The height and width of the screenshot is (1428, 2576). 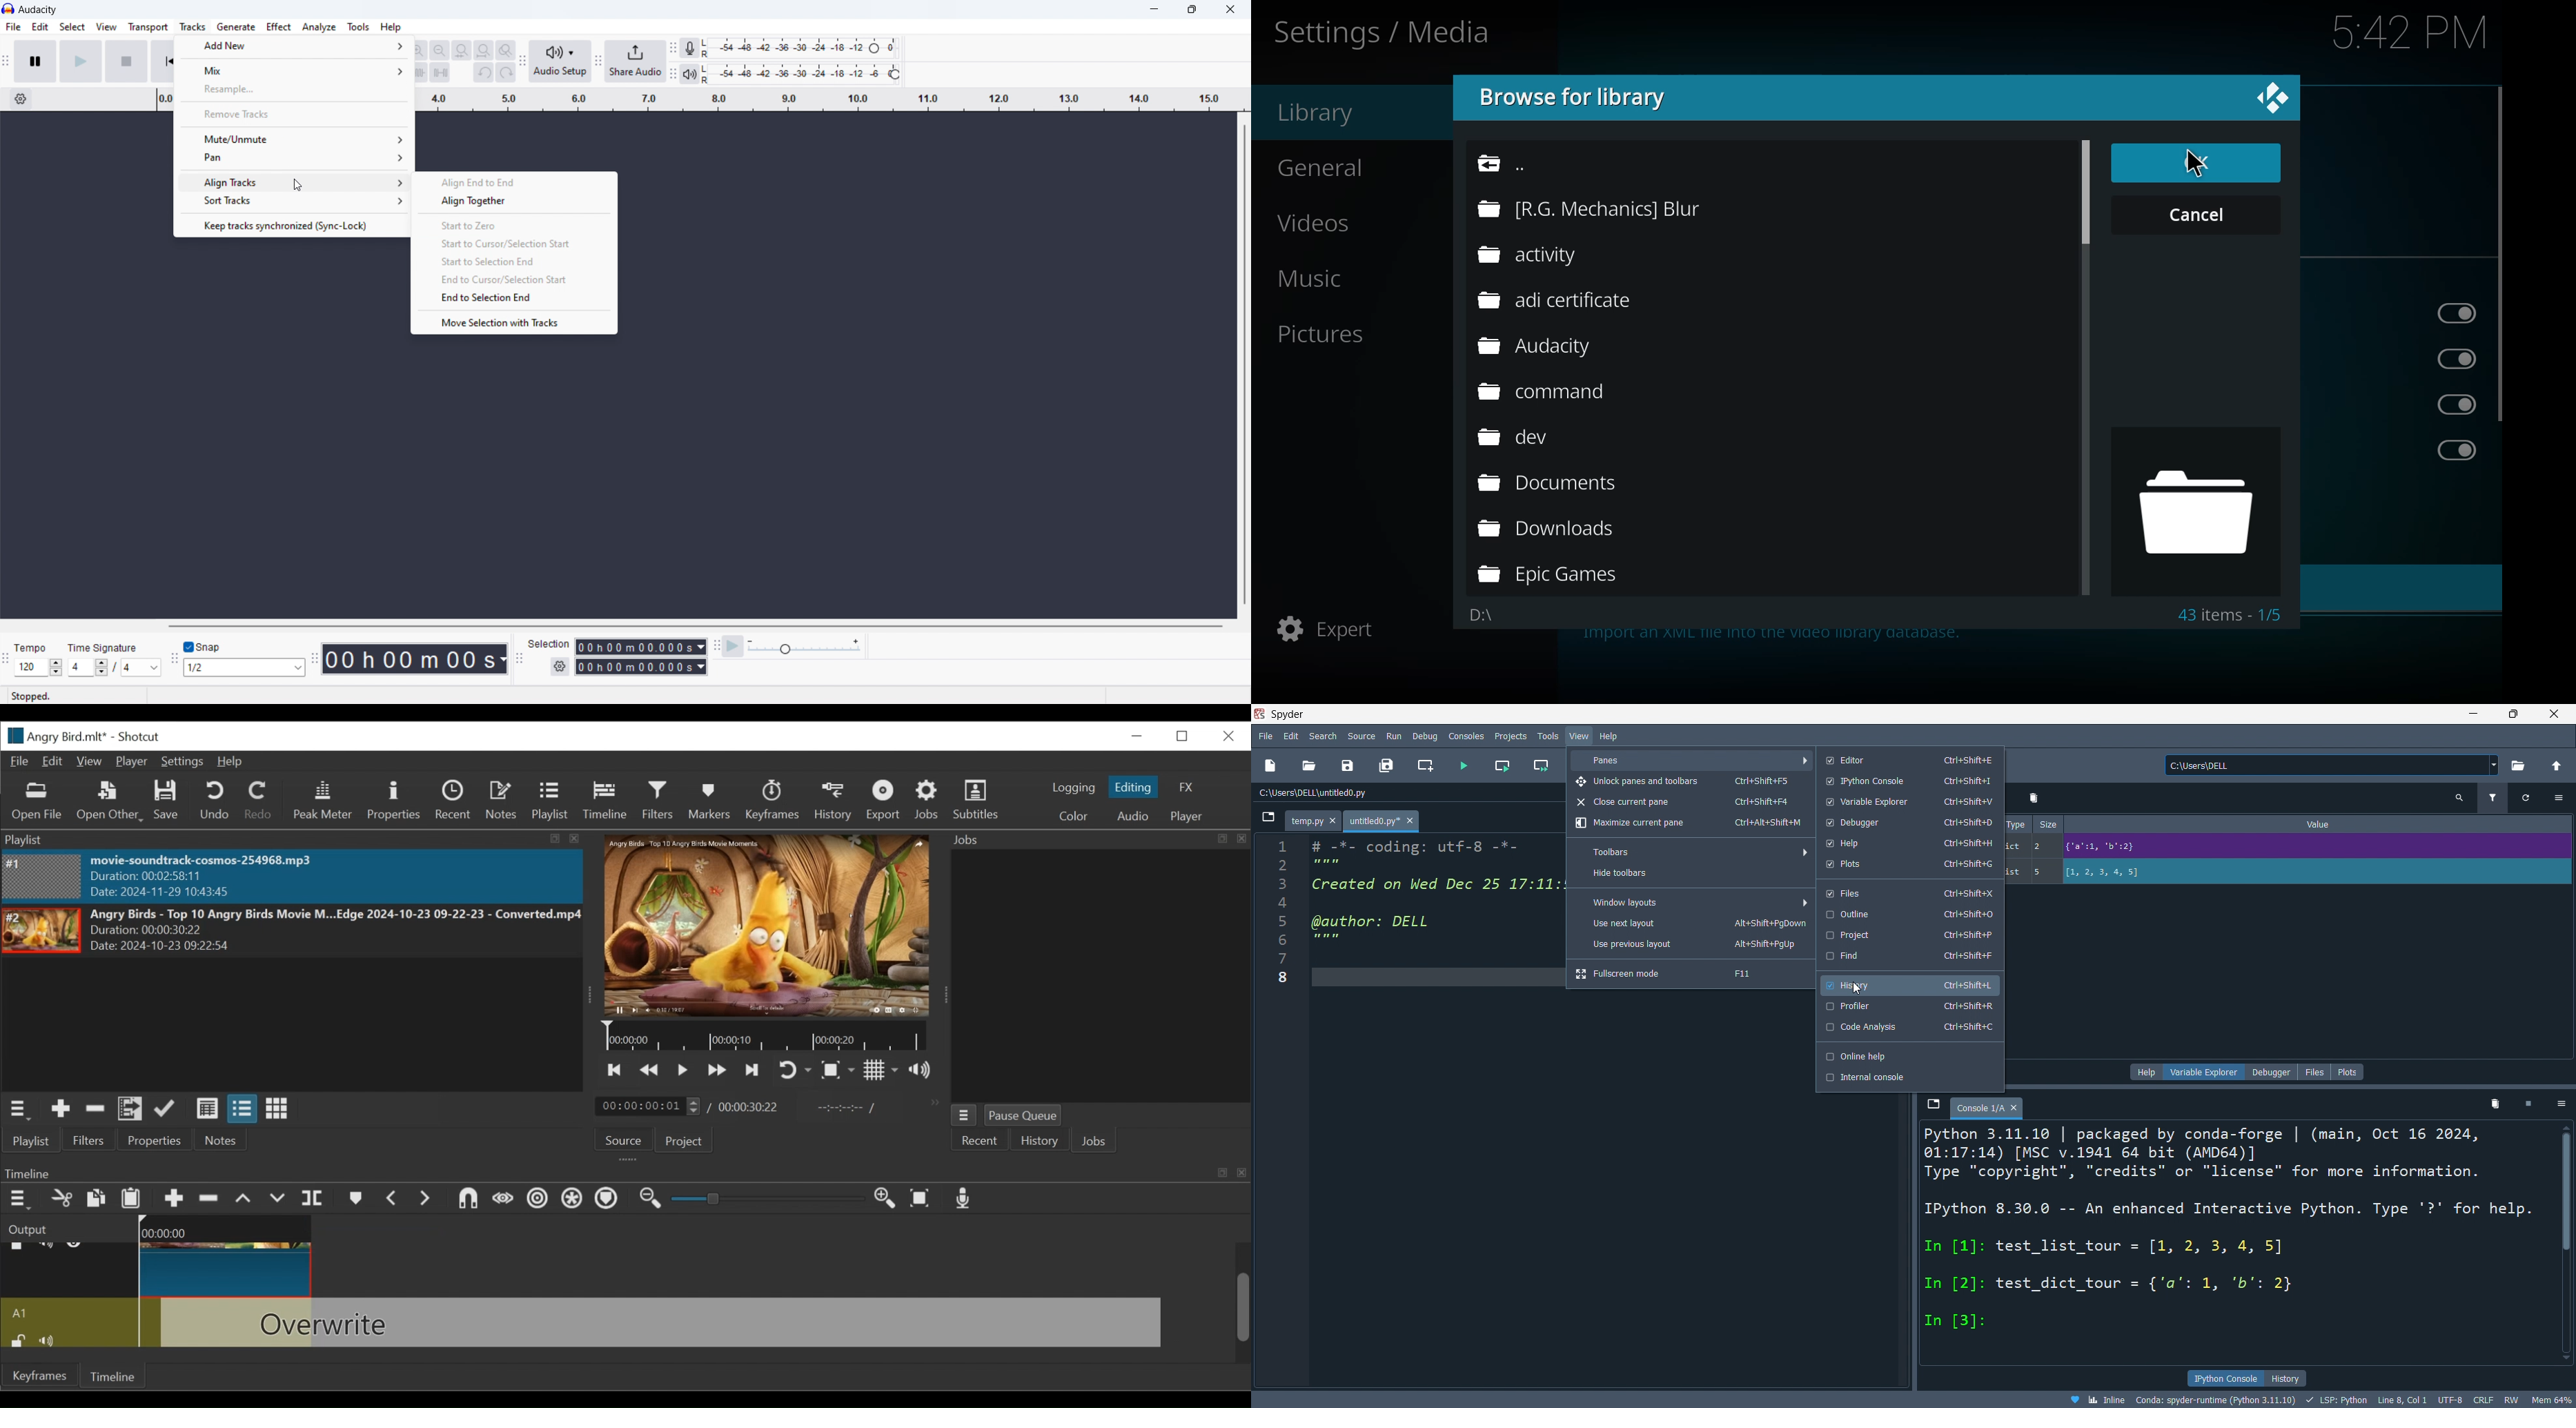 I want to click on Play quickly backward, so click(x=651, y=1070).